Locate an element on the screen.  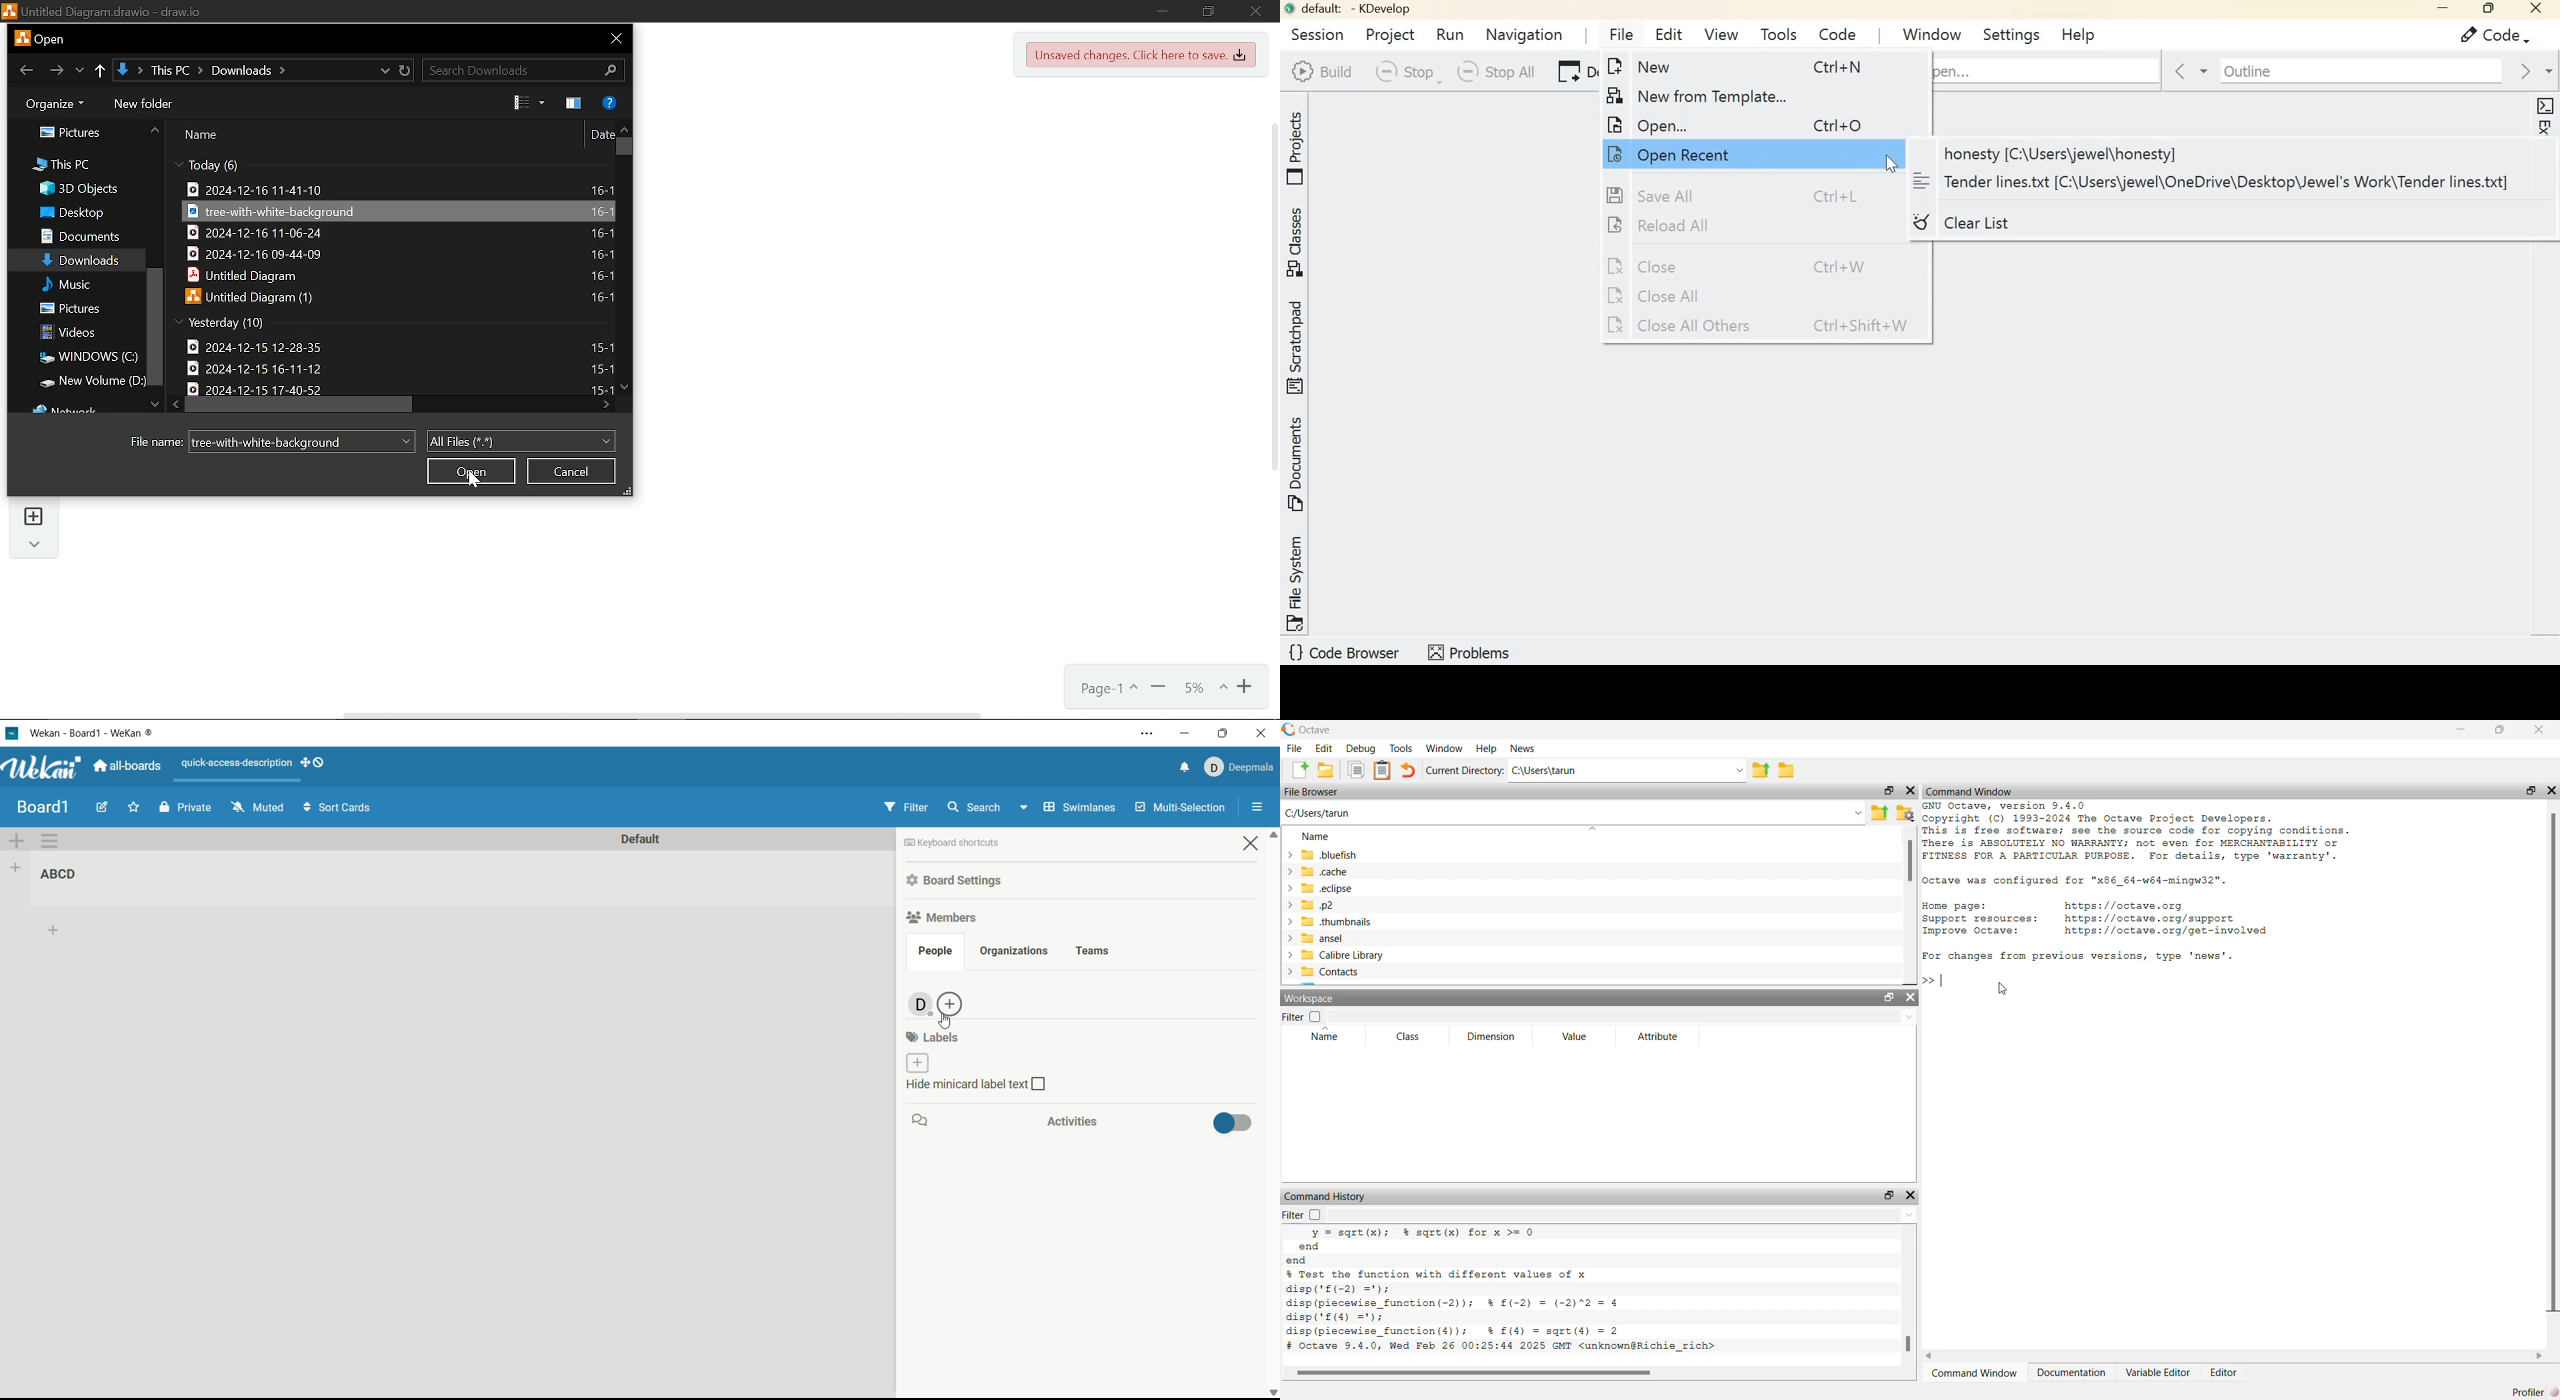
New folder is located at coordinates (146, 103).